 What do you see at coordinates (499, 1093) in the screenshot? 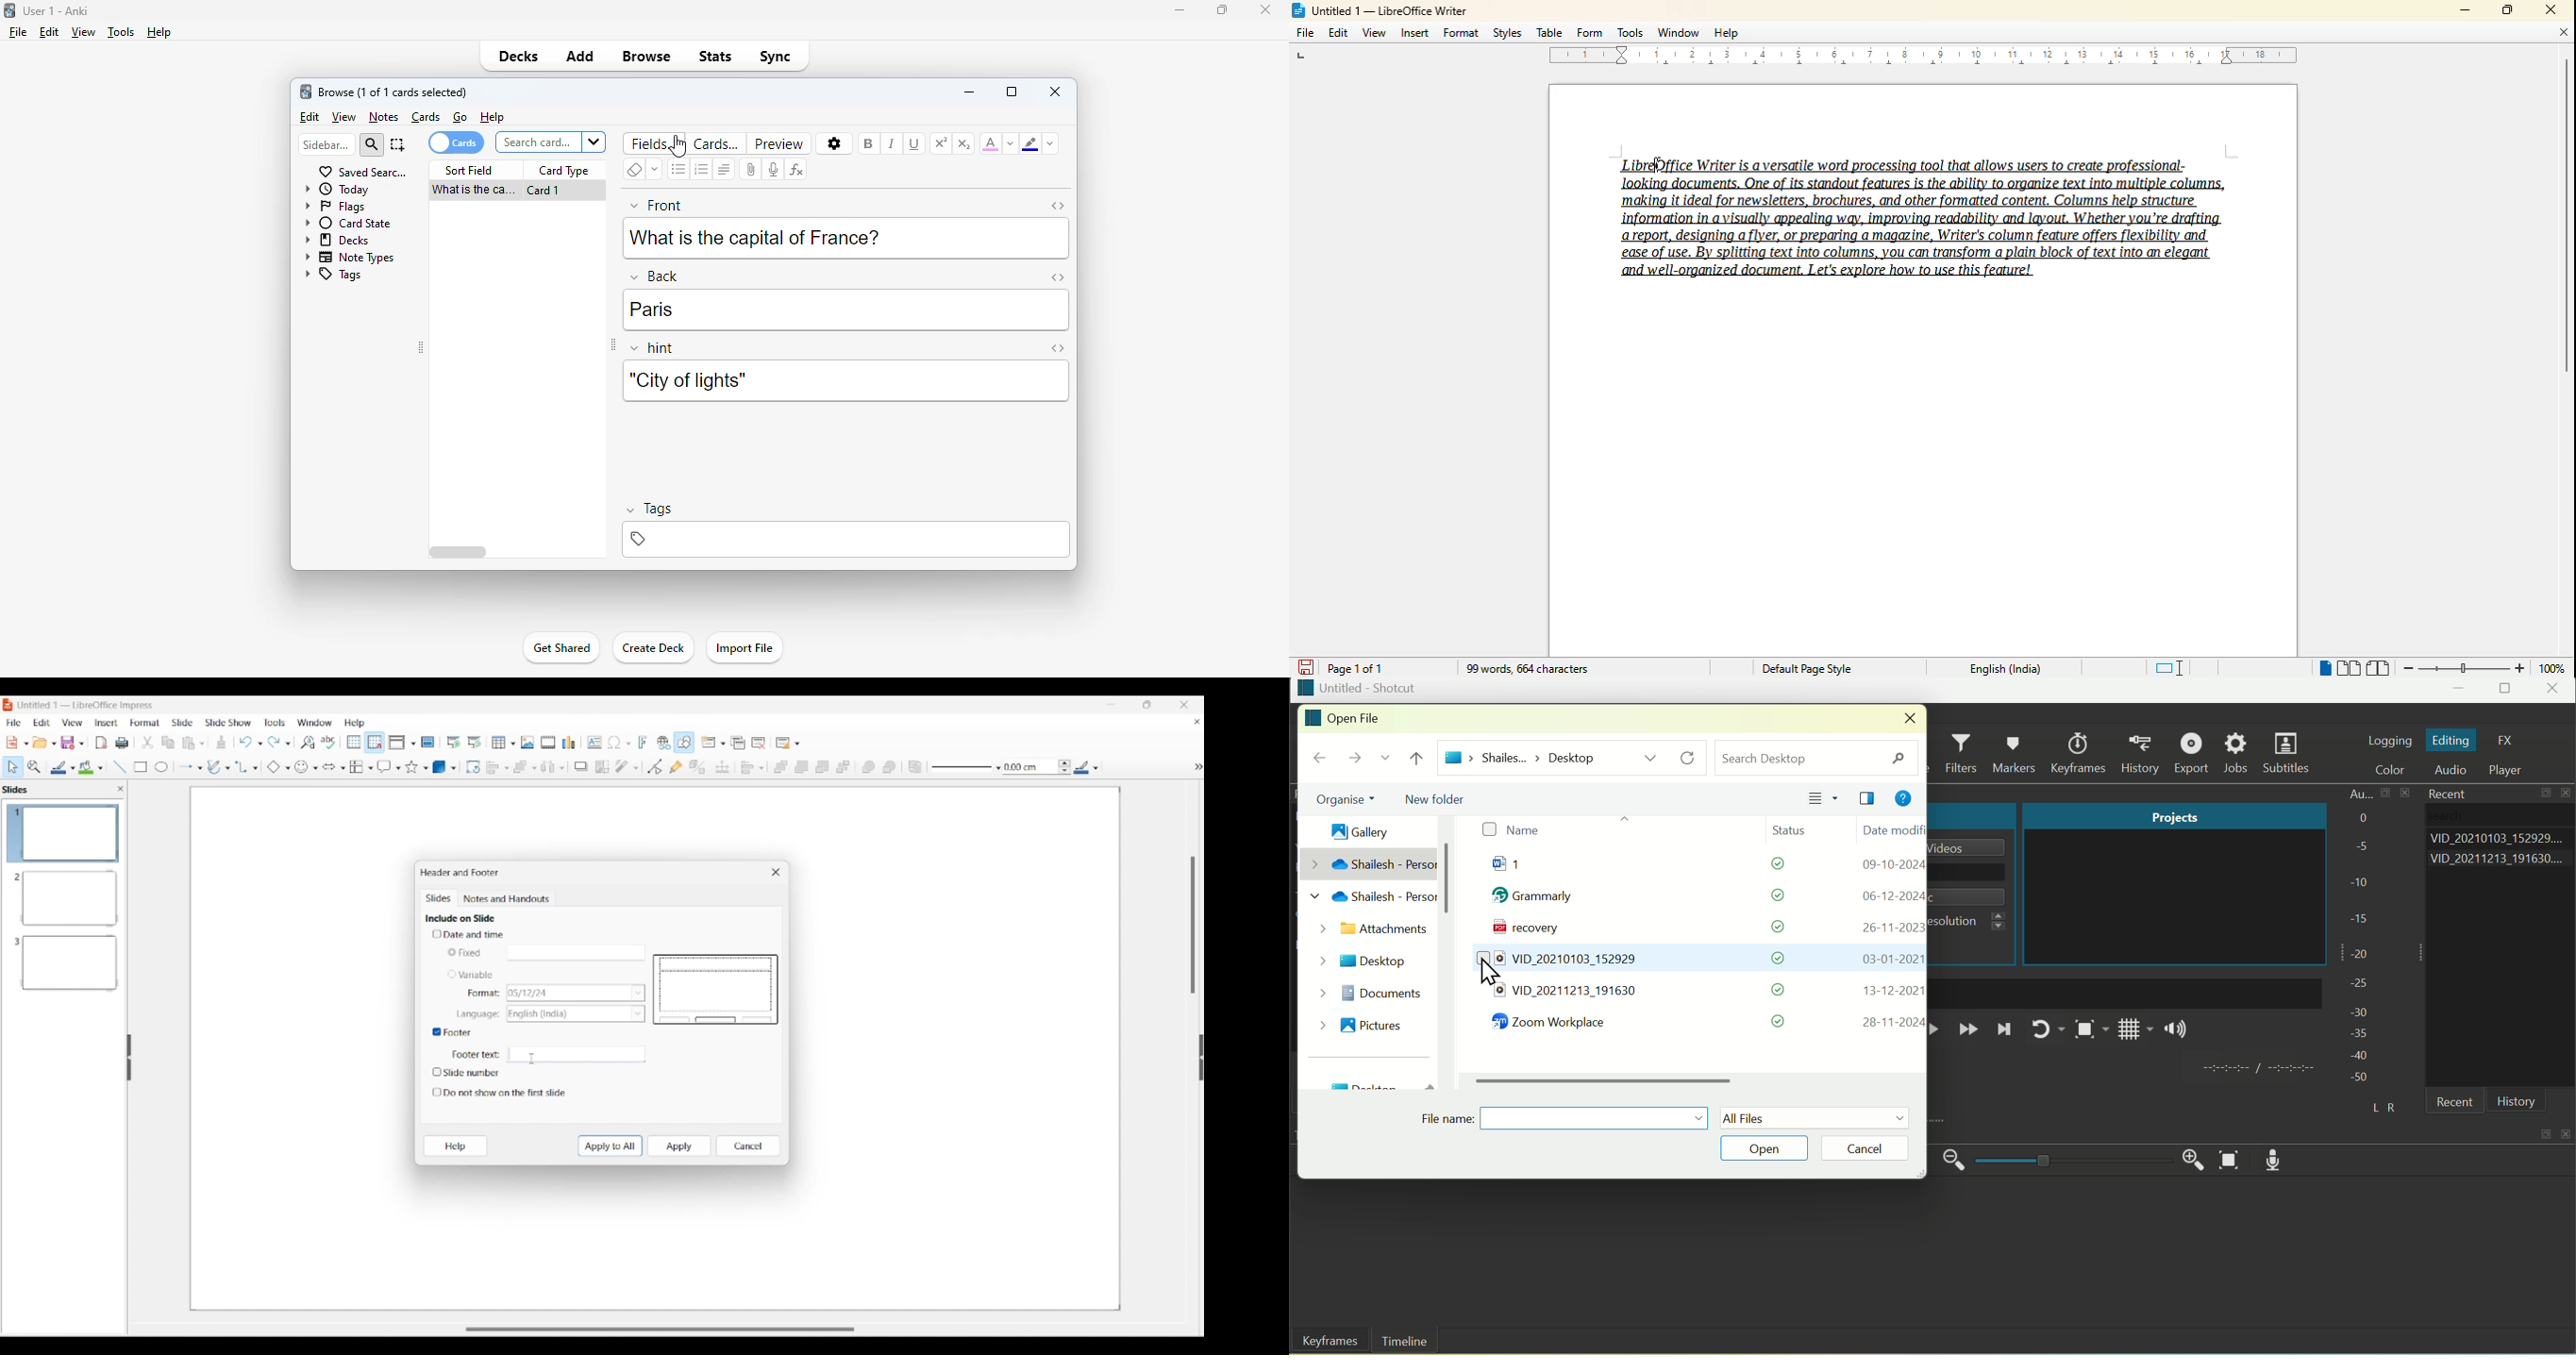
I see `Toggle for do not show on first slide` at bounding box center [499, 1093].